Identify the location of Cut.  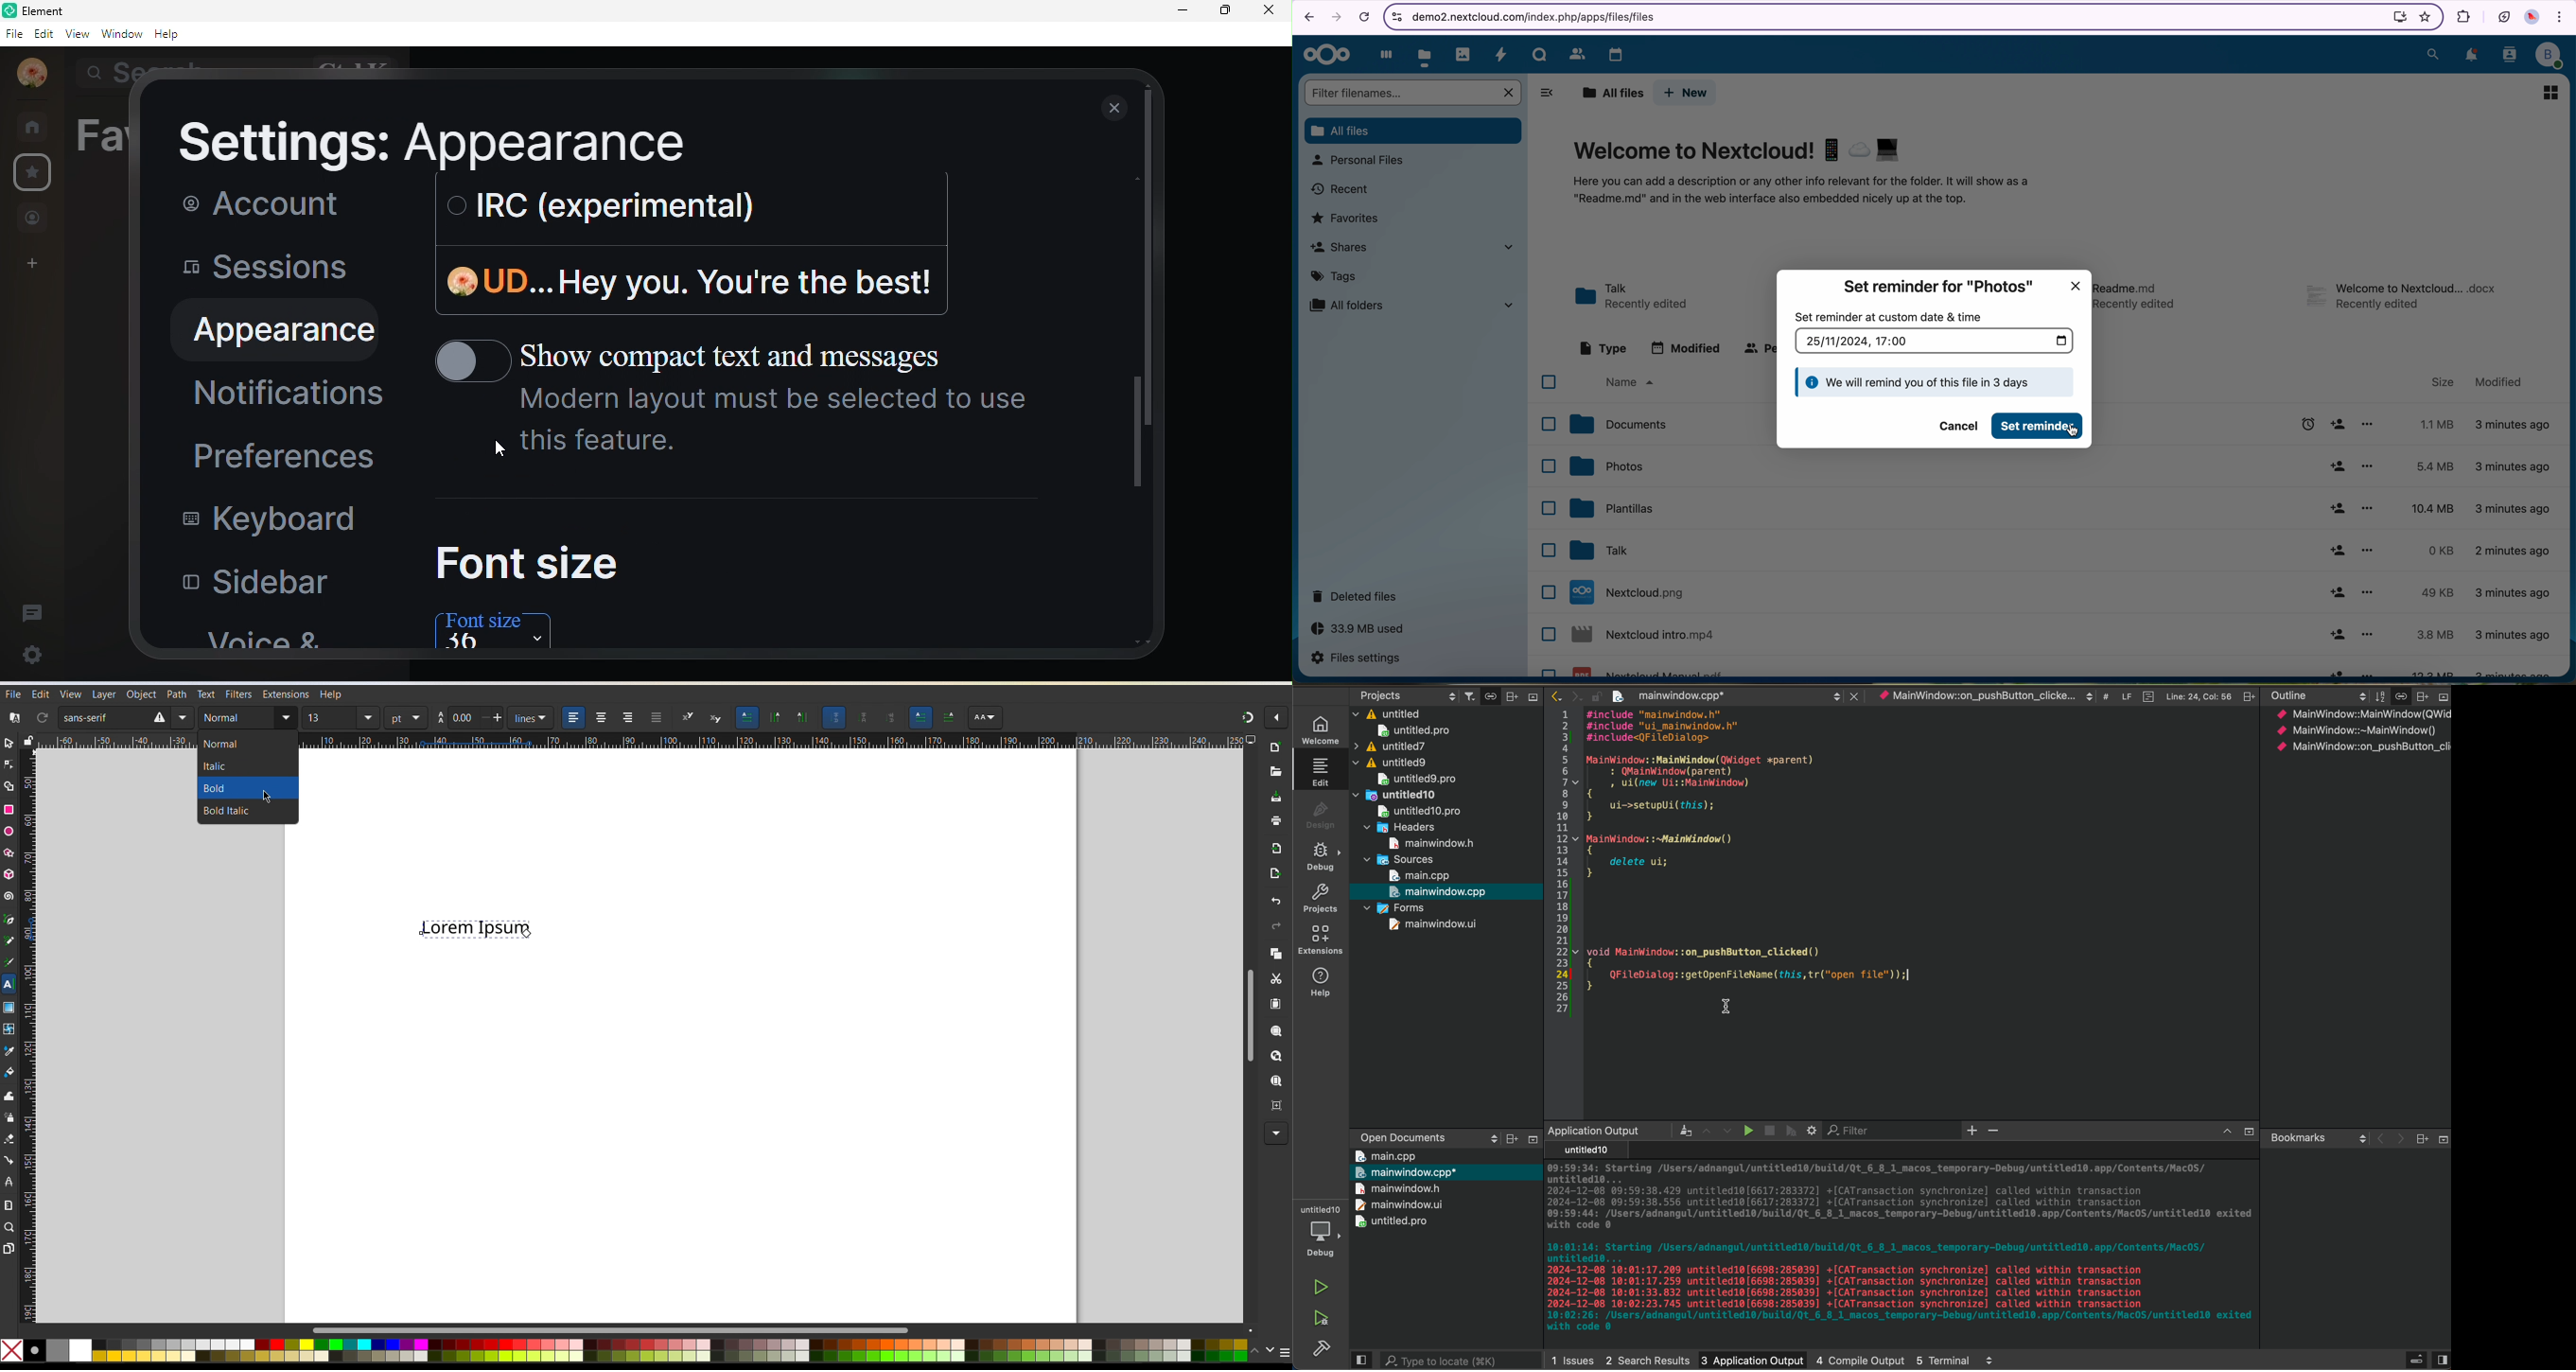
(1275, 978).